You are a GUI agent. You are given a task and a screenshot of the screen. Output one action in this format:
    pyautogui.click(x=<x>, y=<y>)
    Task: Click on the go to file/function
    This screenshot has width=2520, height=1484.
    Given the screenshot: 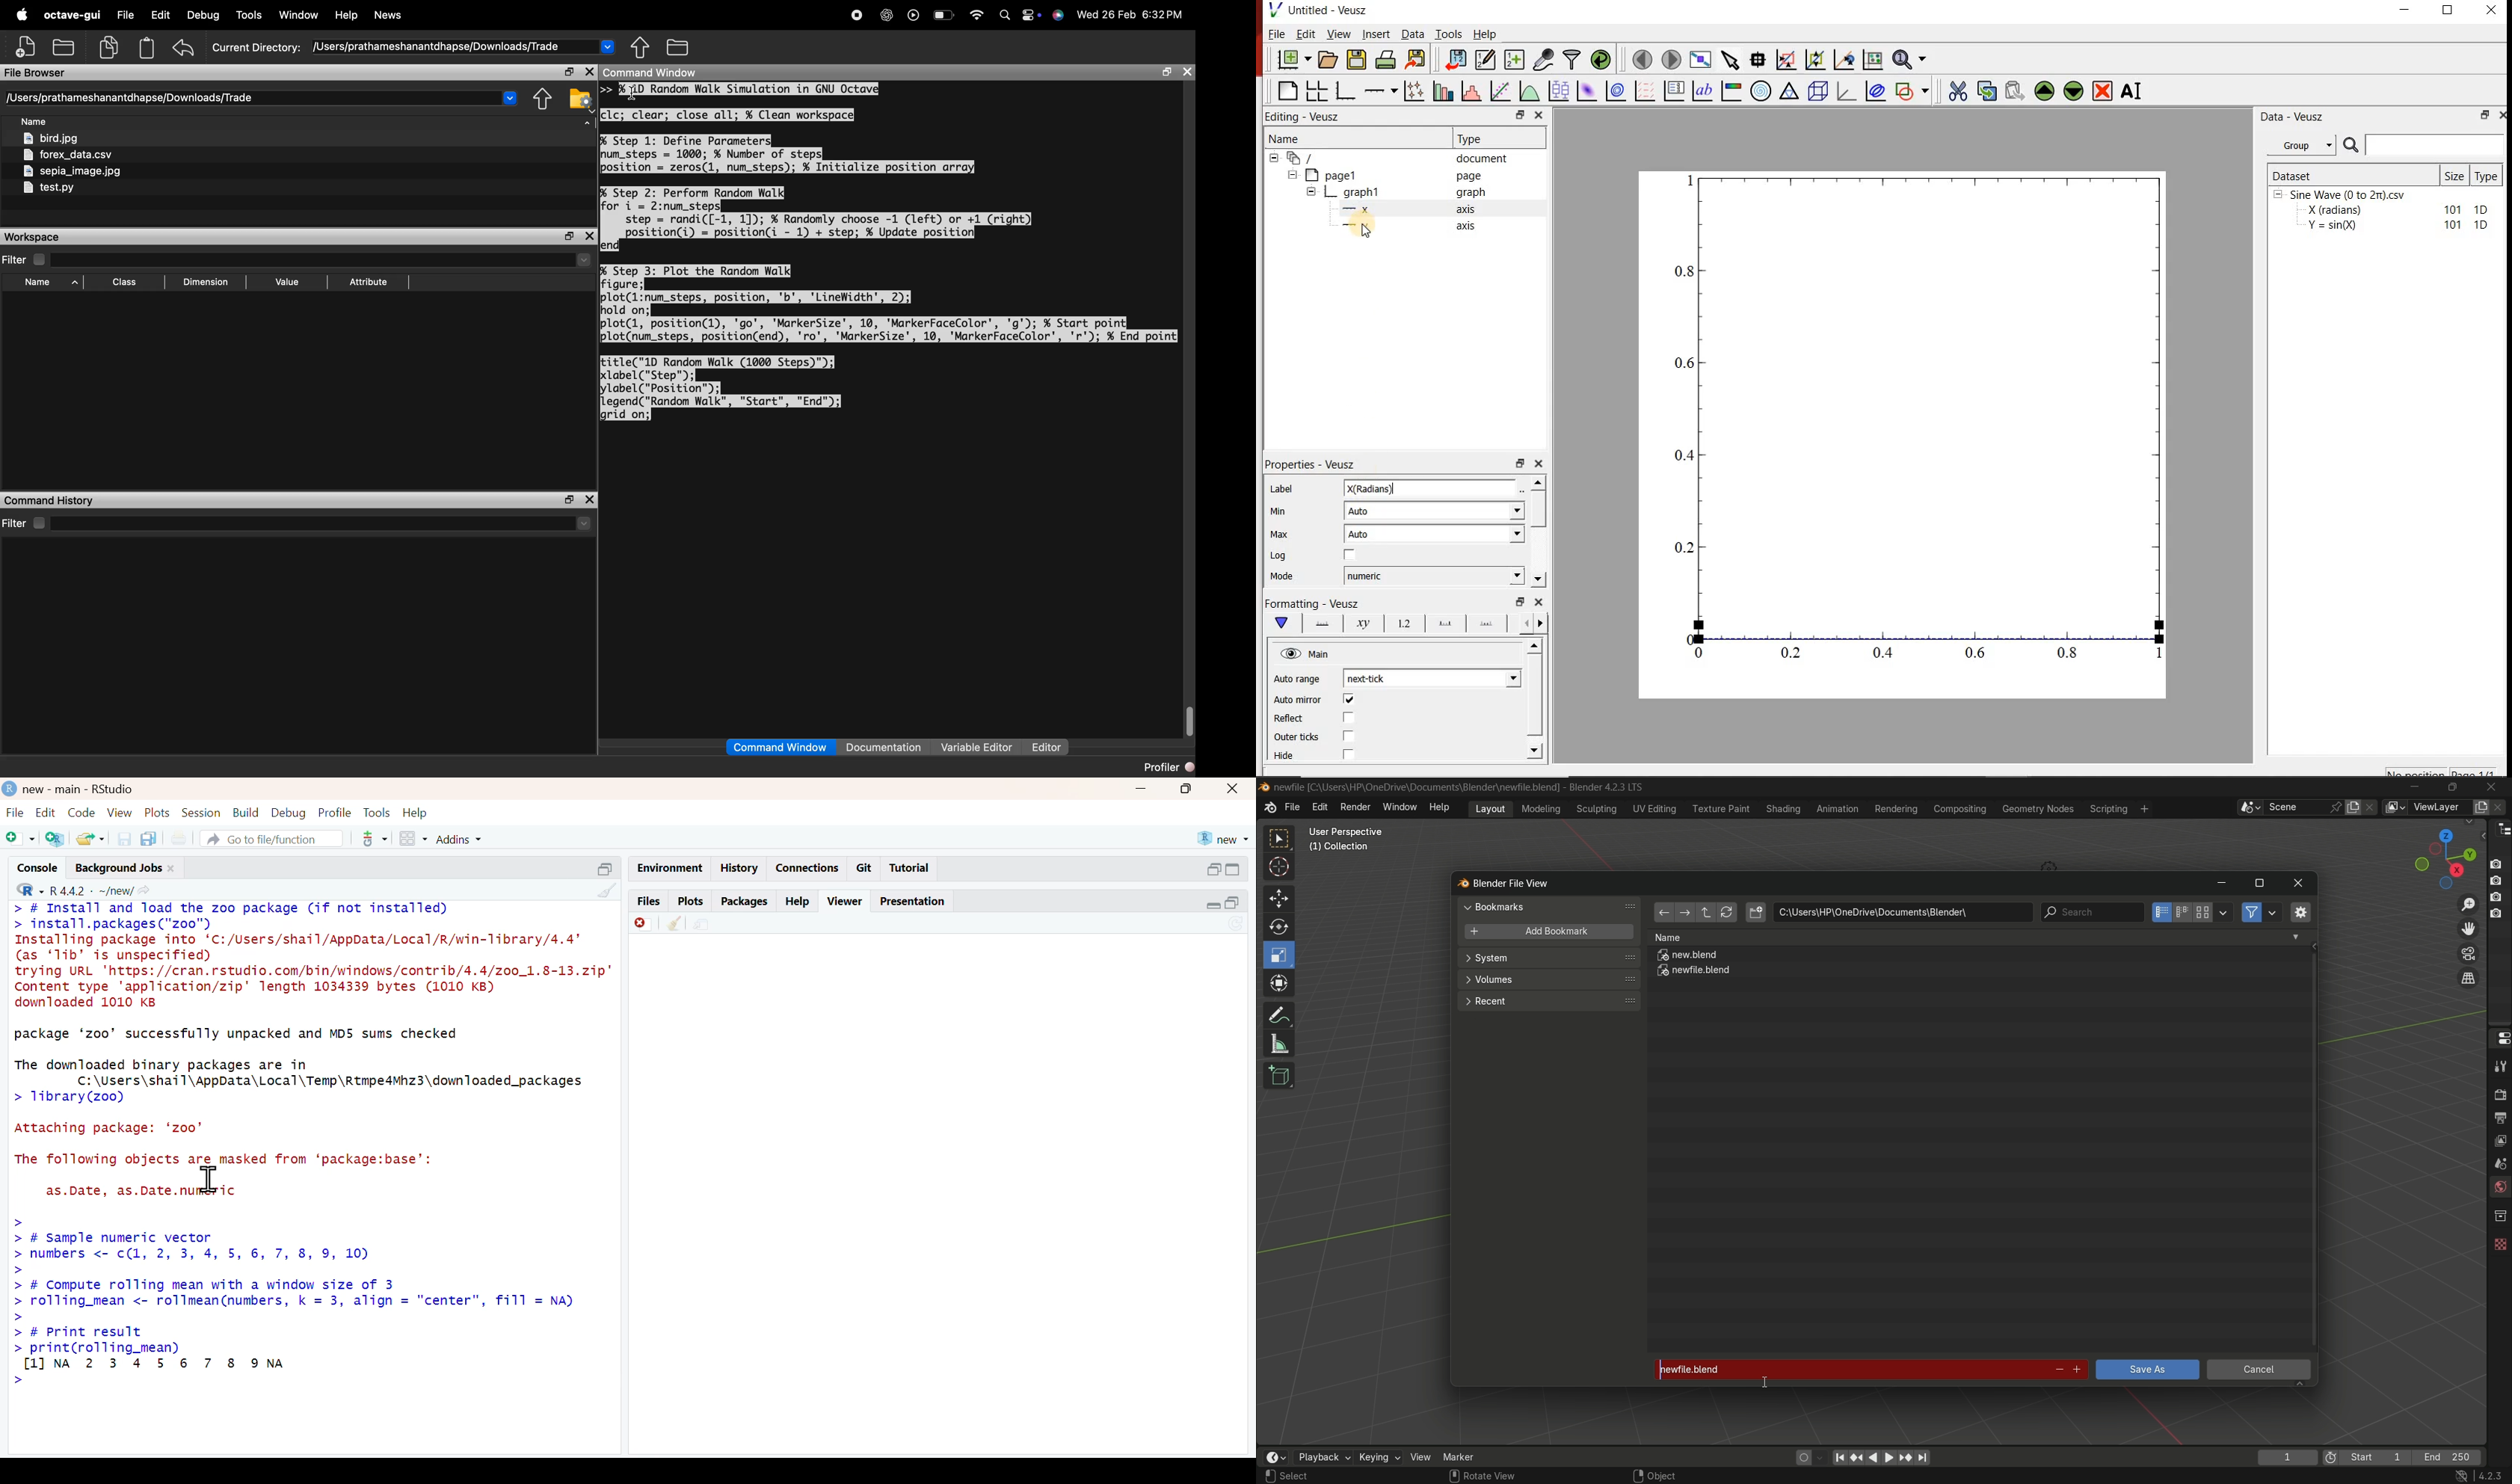 What is the action you would take?
    pyautogui.click(x=271, y=838)
    